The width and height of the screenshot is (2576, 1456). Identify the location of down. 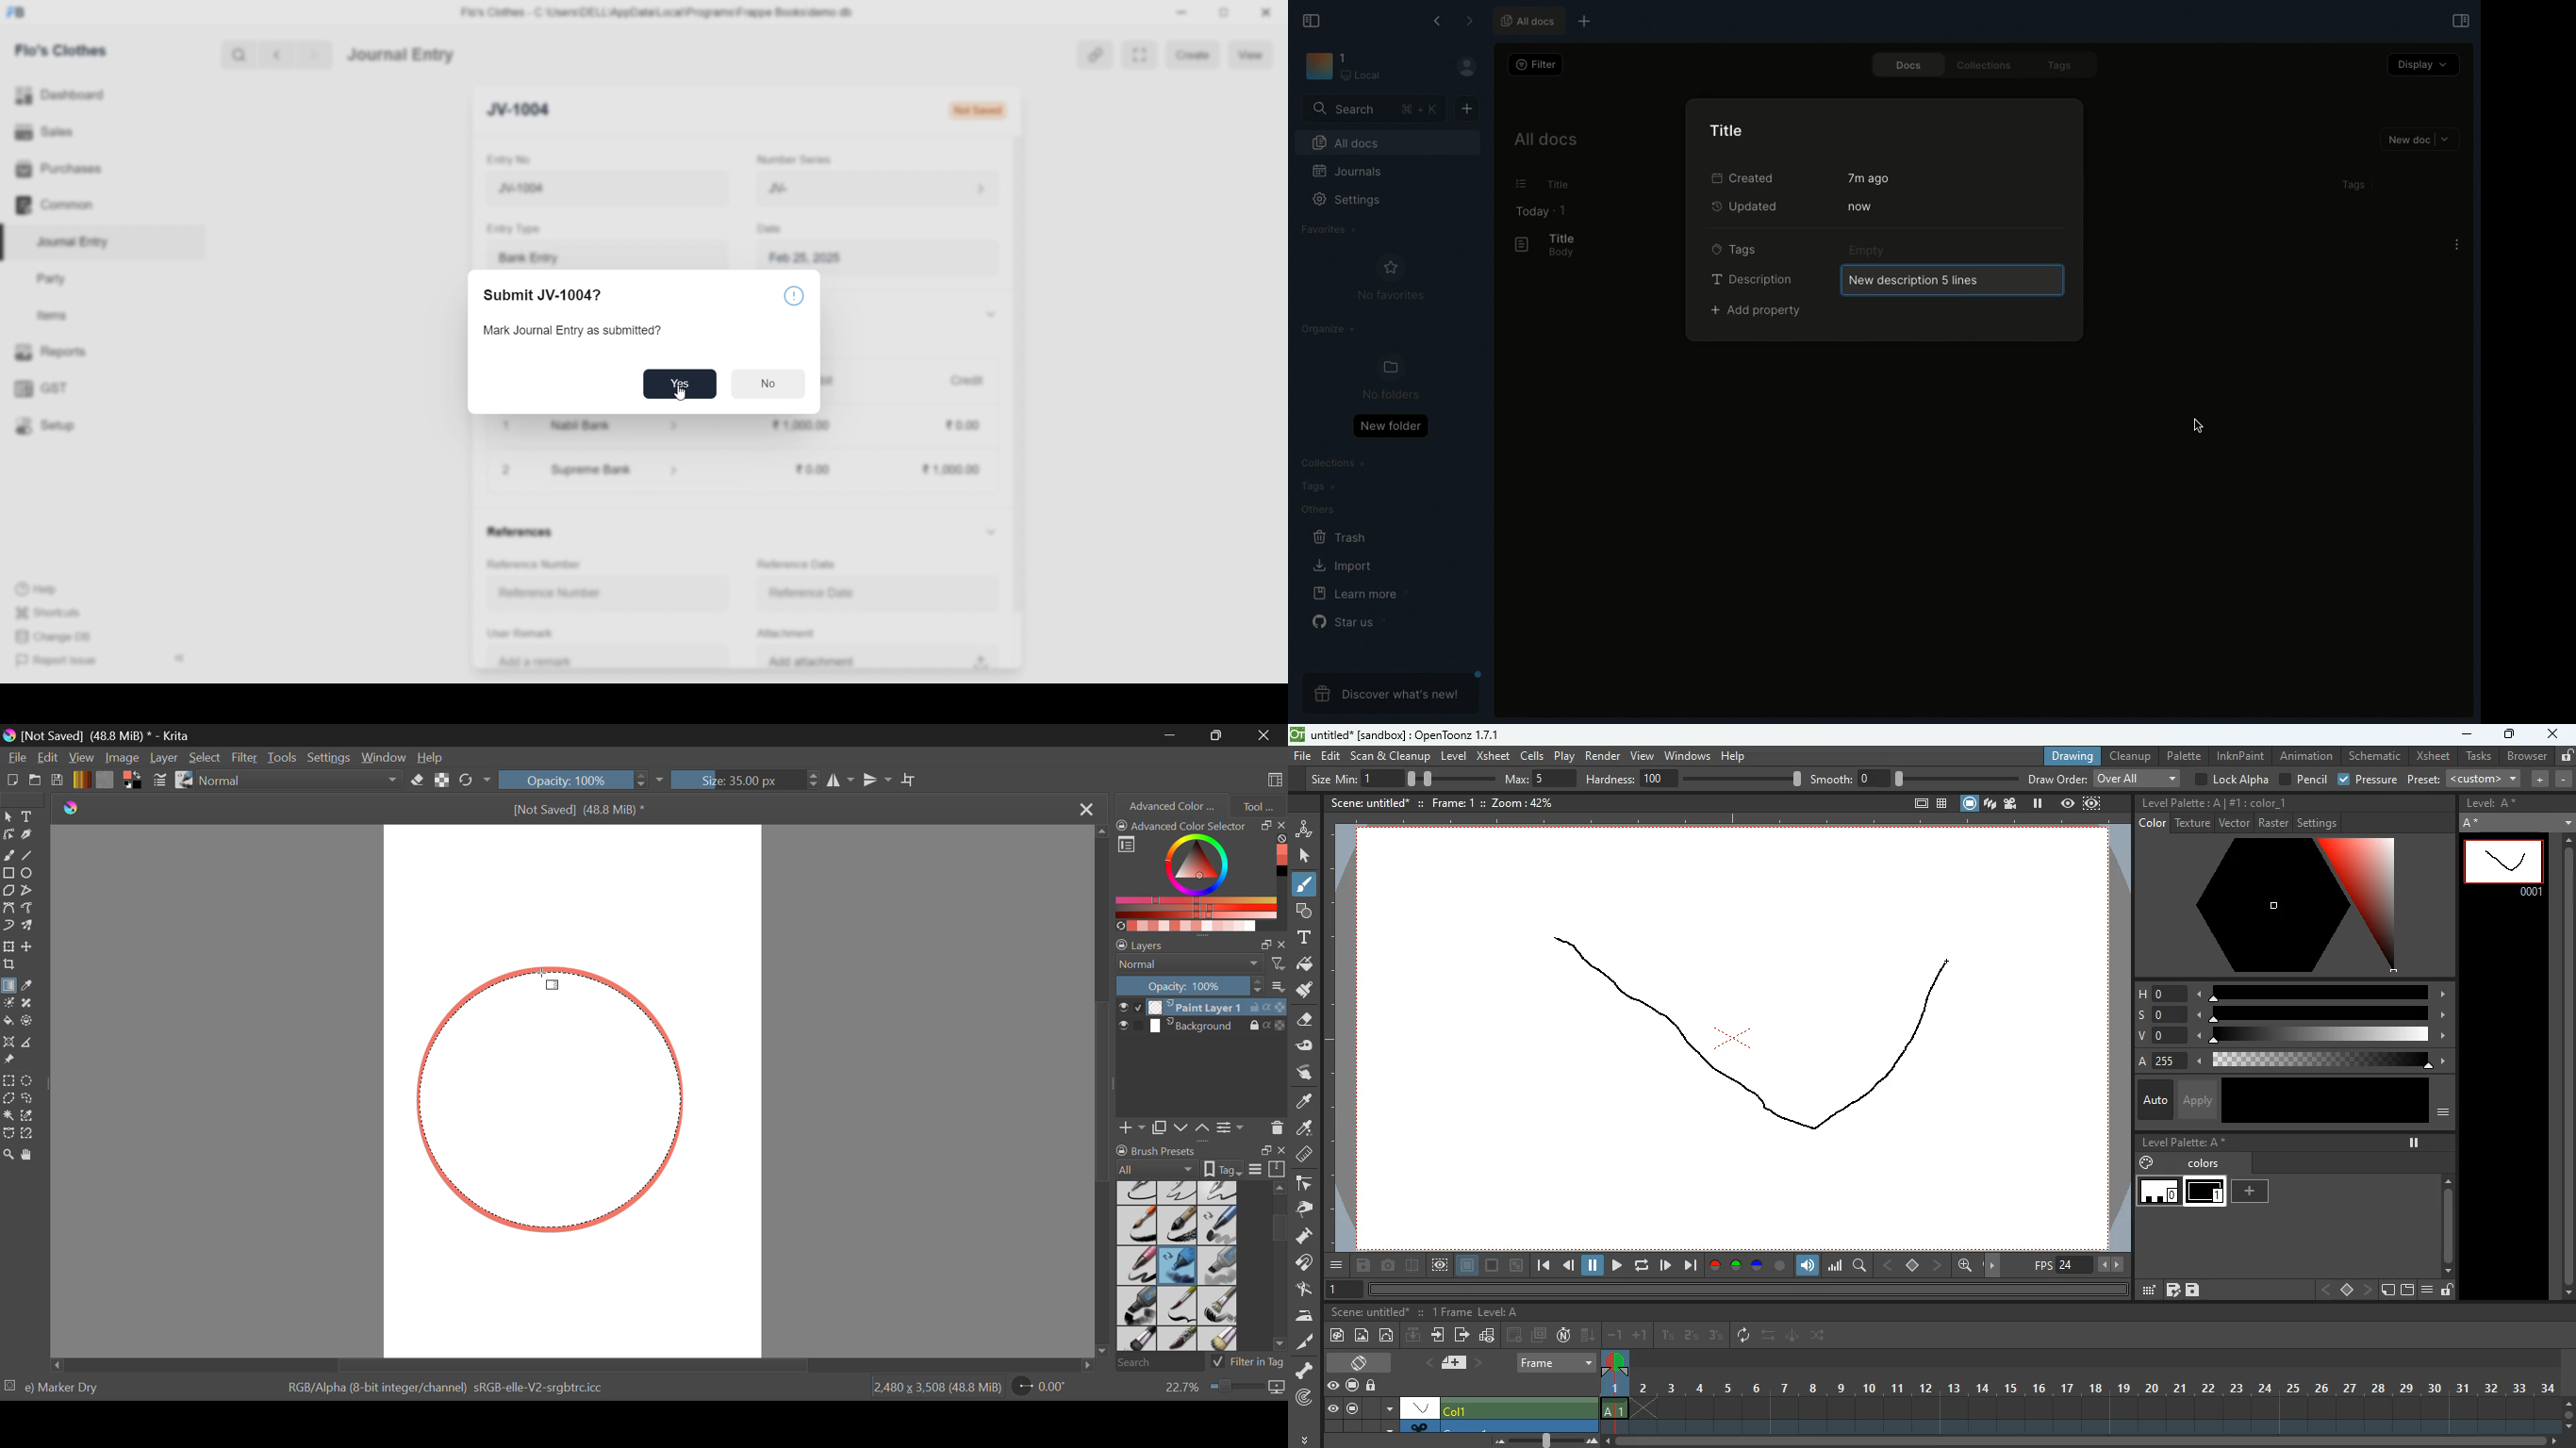
(1589, 1334).